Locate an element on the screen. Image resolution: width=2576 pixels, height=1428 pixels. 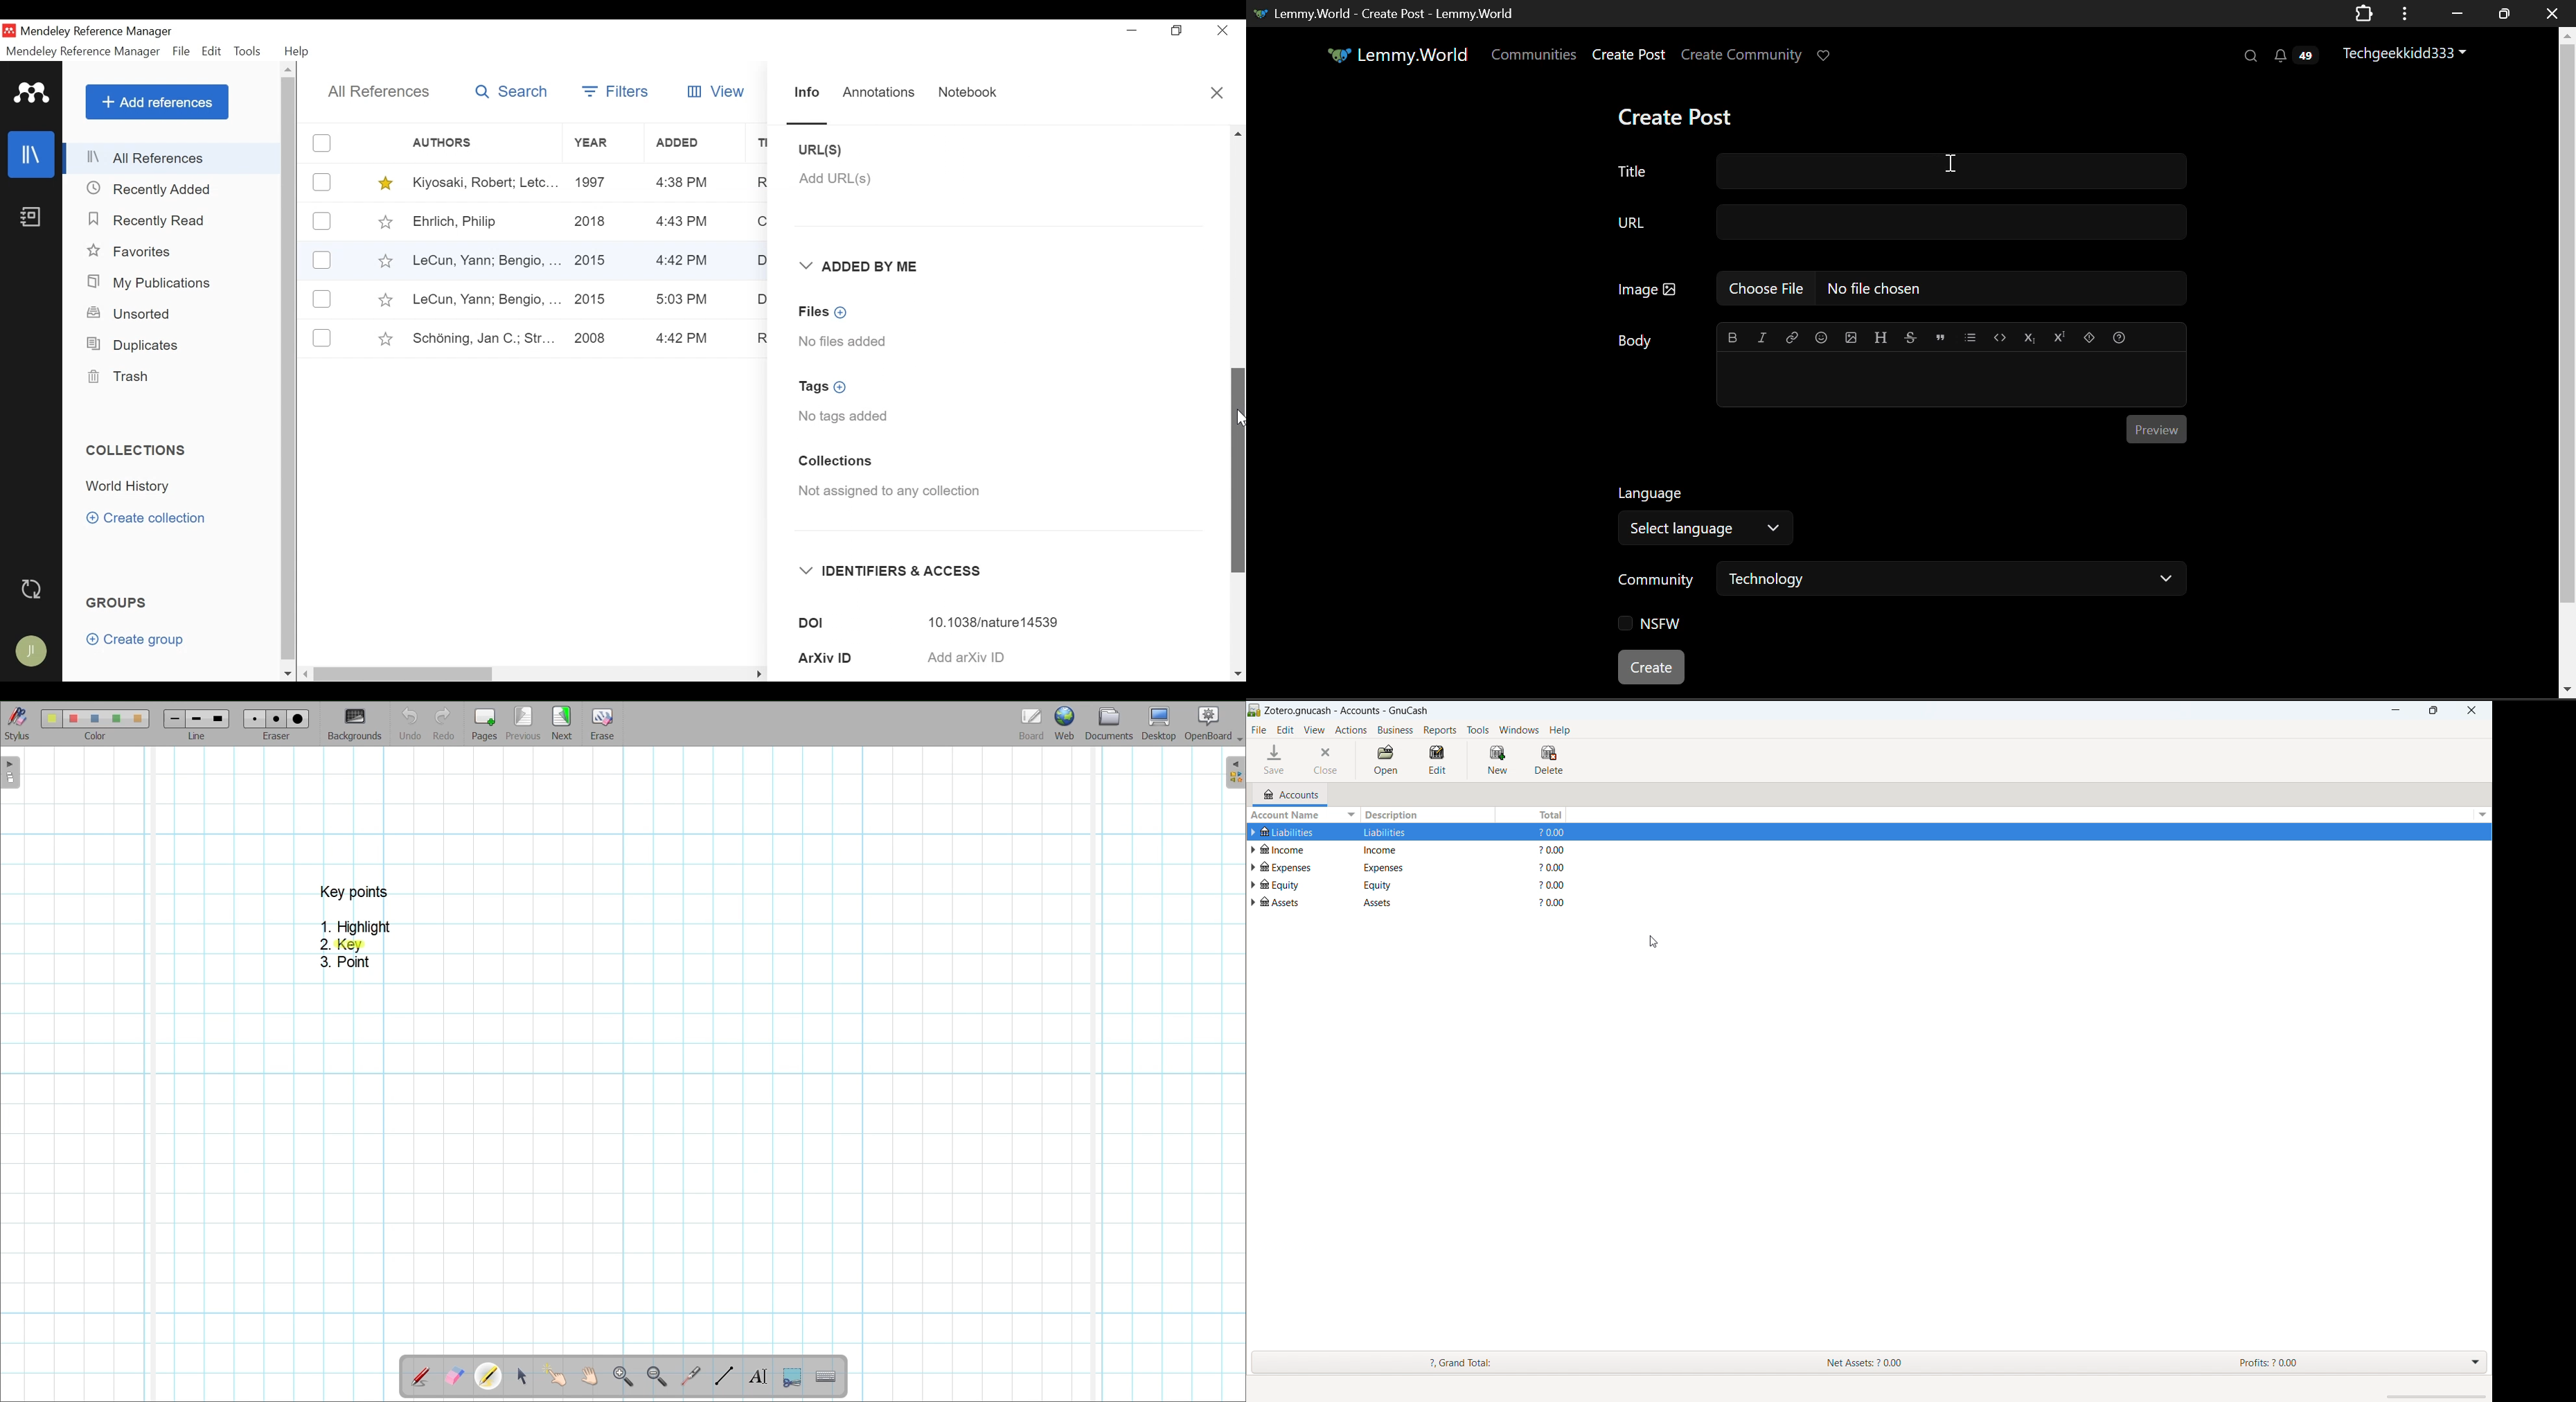
Lemmy.World is located at coordinates (1389, 55).